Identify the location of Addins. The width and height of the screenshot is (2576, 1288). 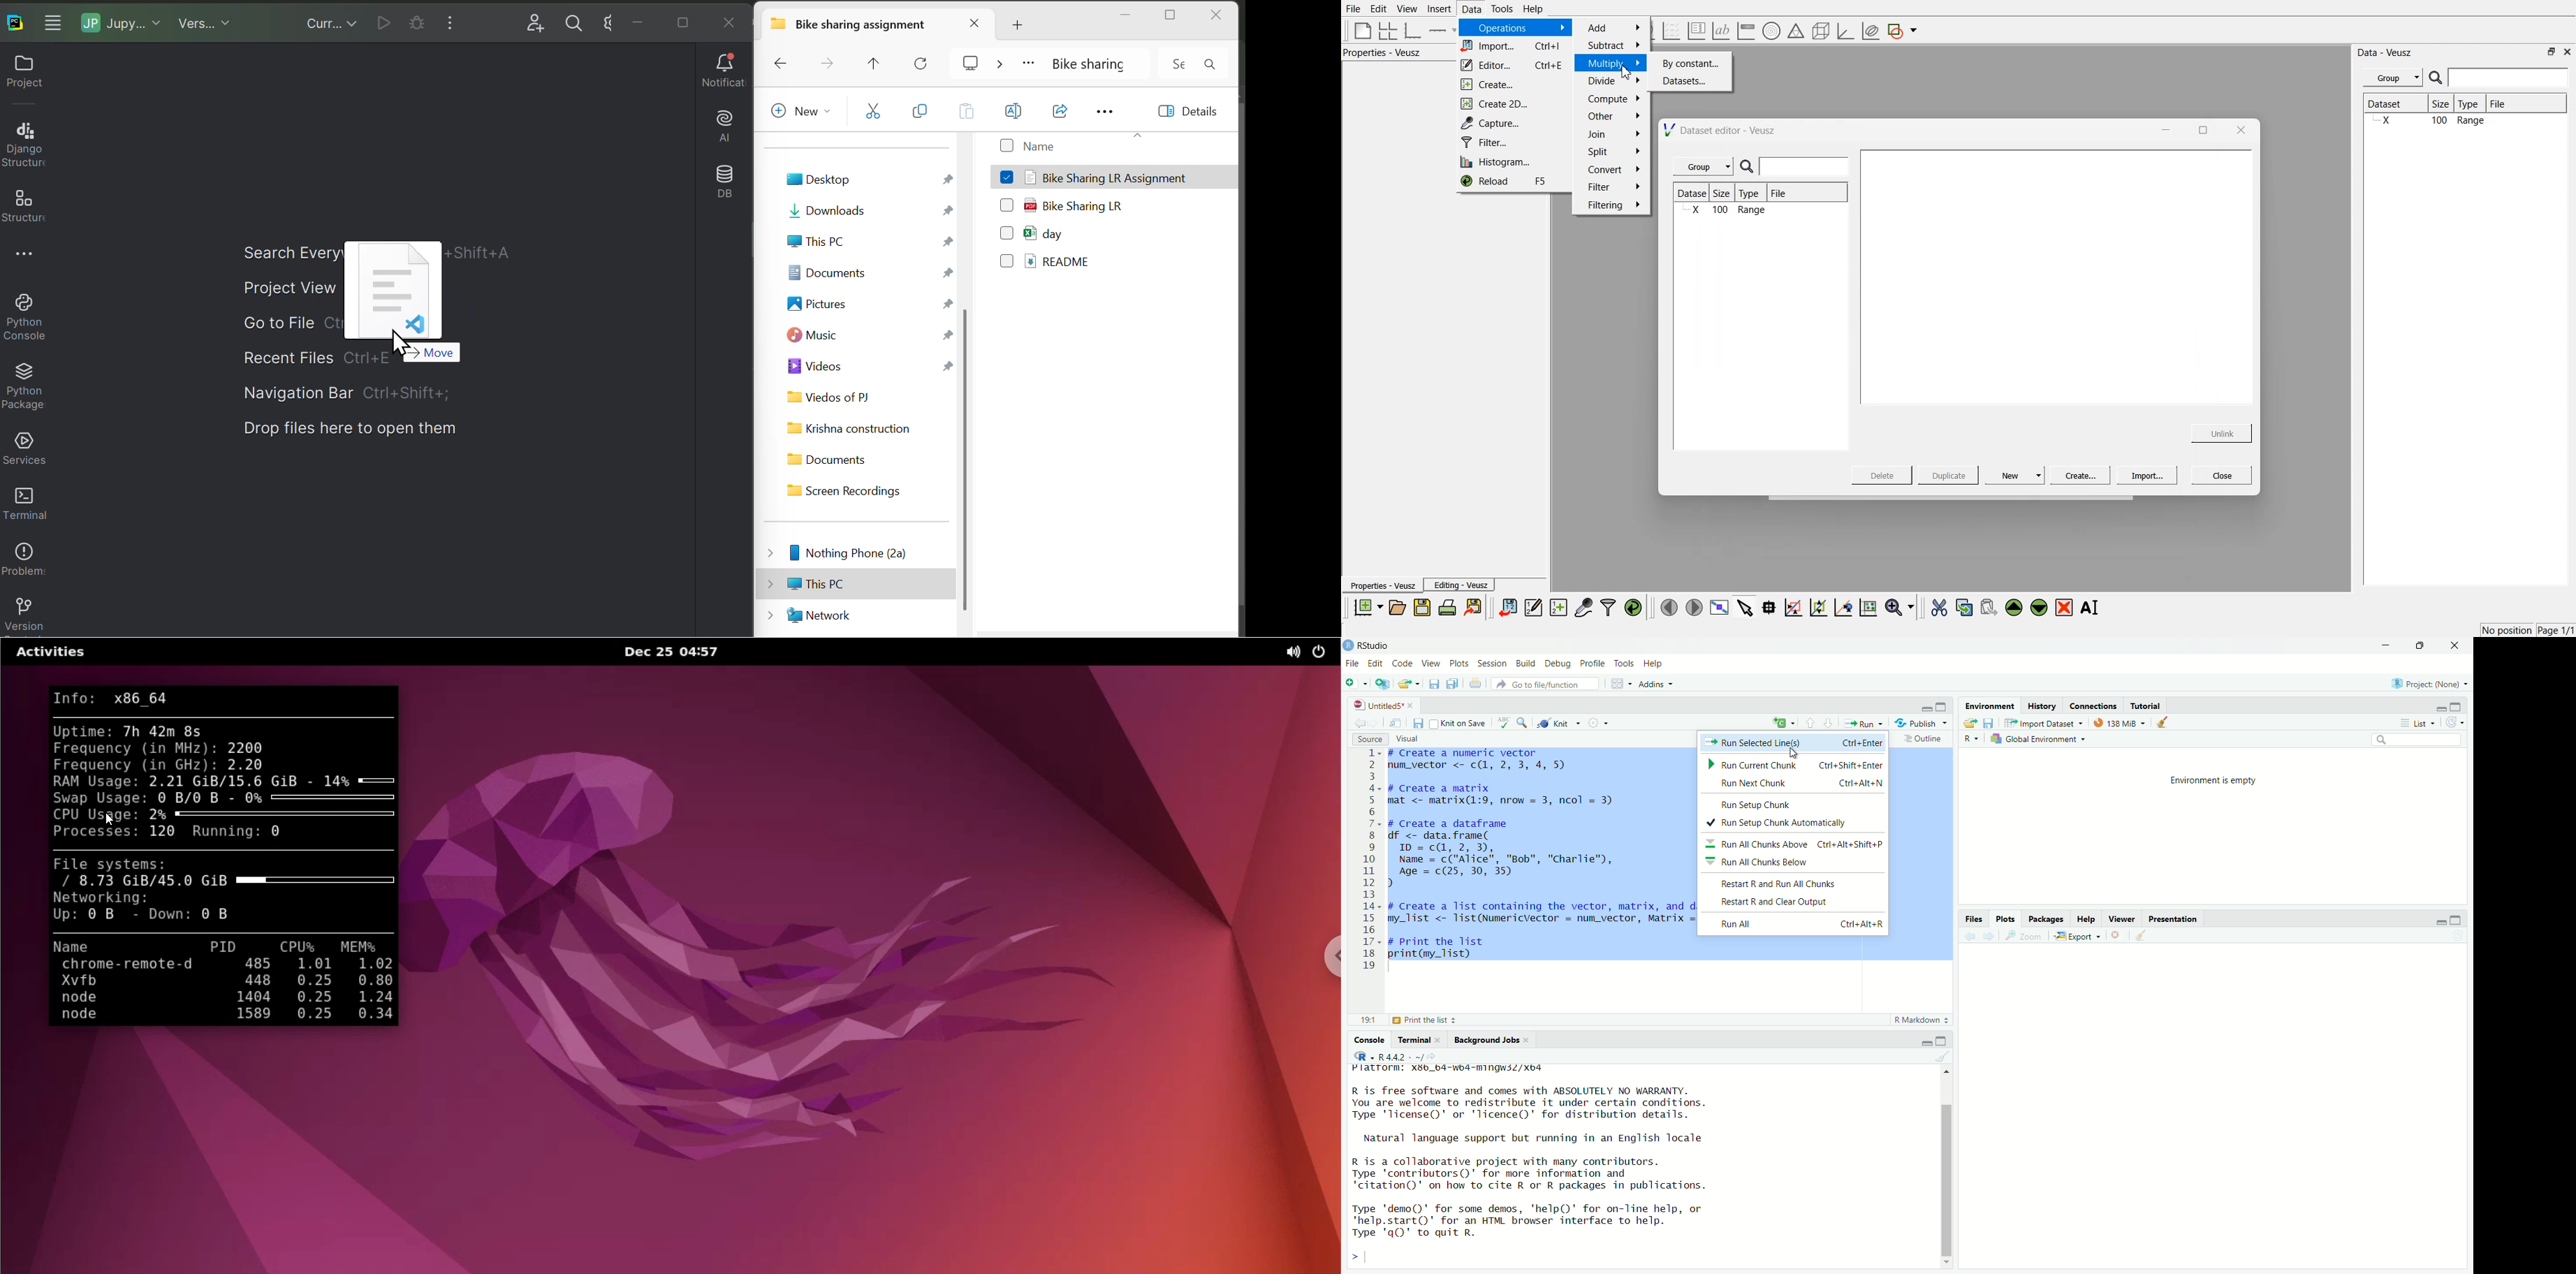
(1656, 685).